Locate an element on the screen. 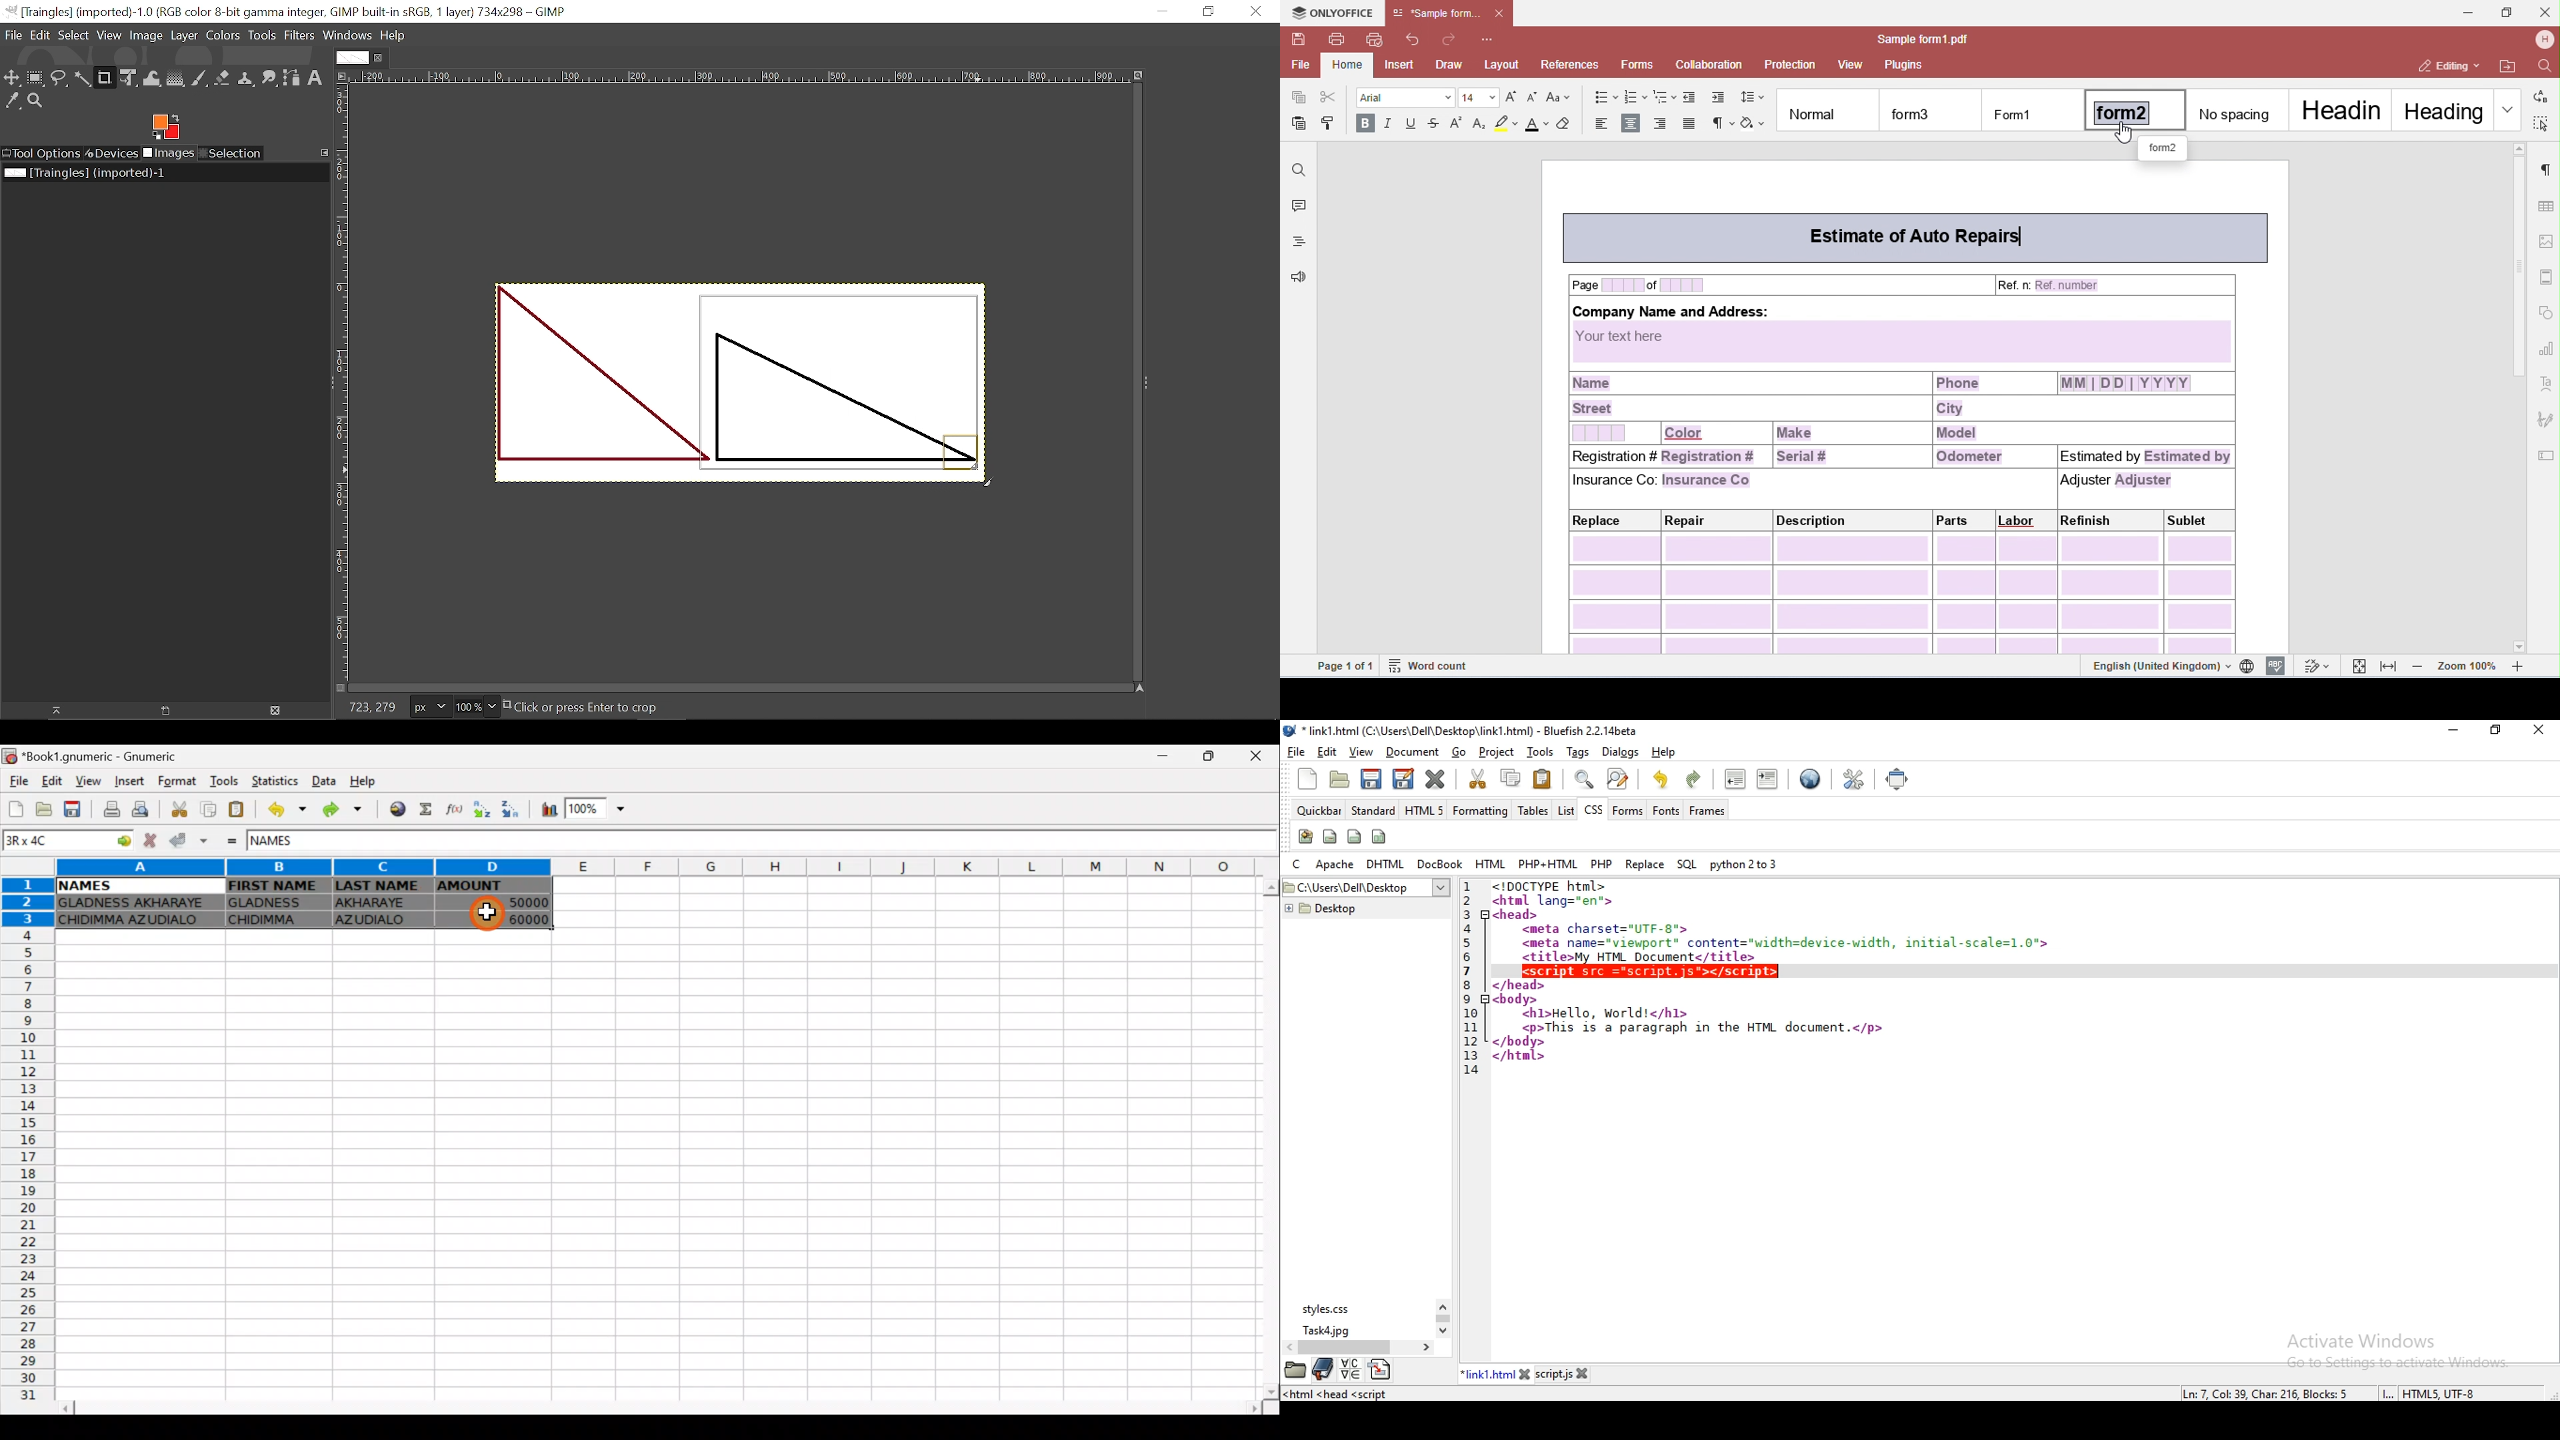 The image size is (2576, 1456). Data is located at coordinates (321, 779).